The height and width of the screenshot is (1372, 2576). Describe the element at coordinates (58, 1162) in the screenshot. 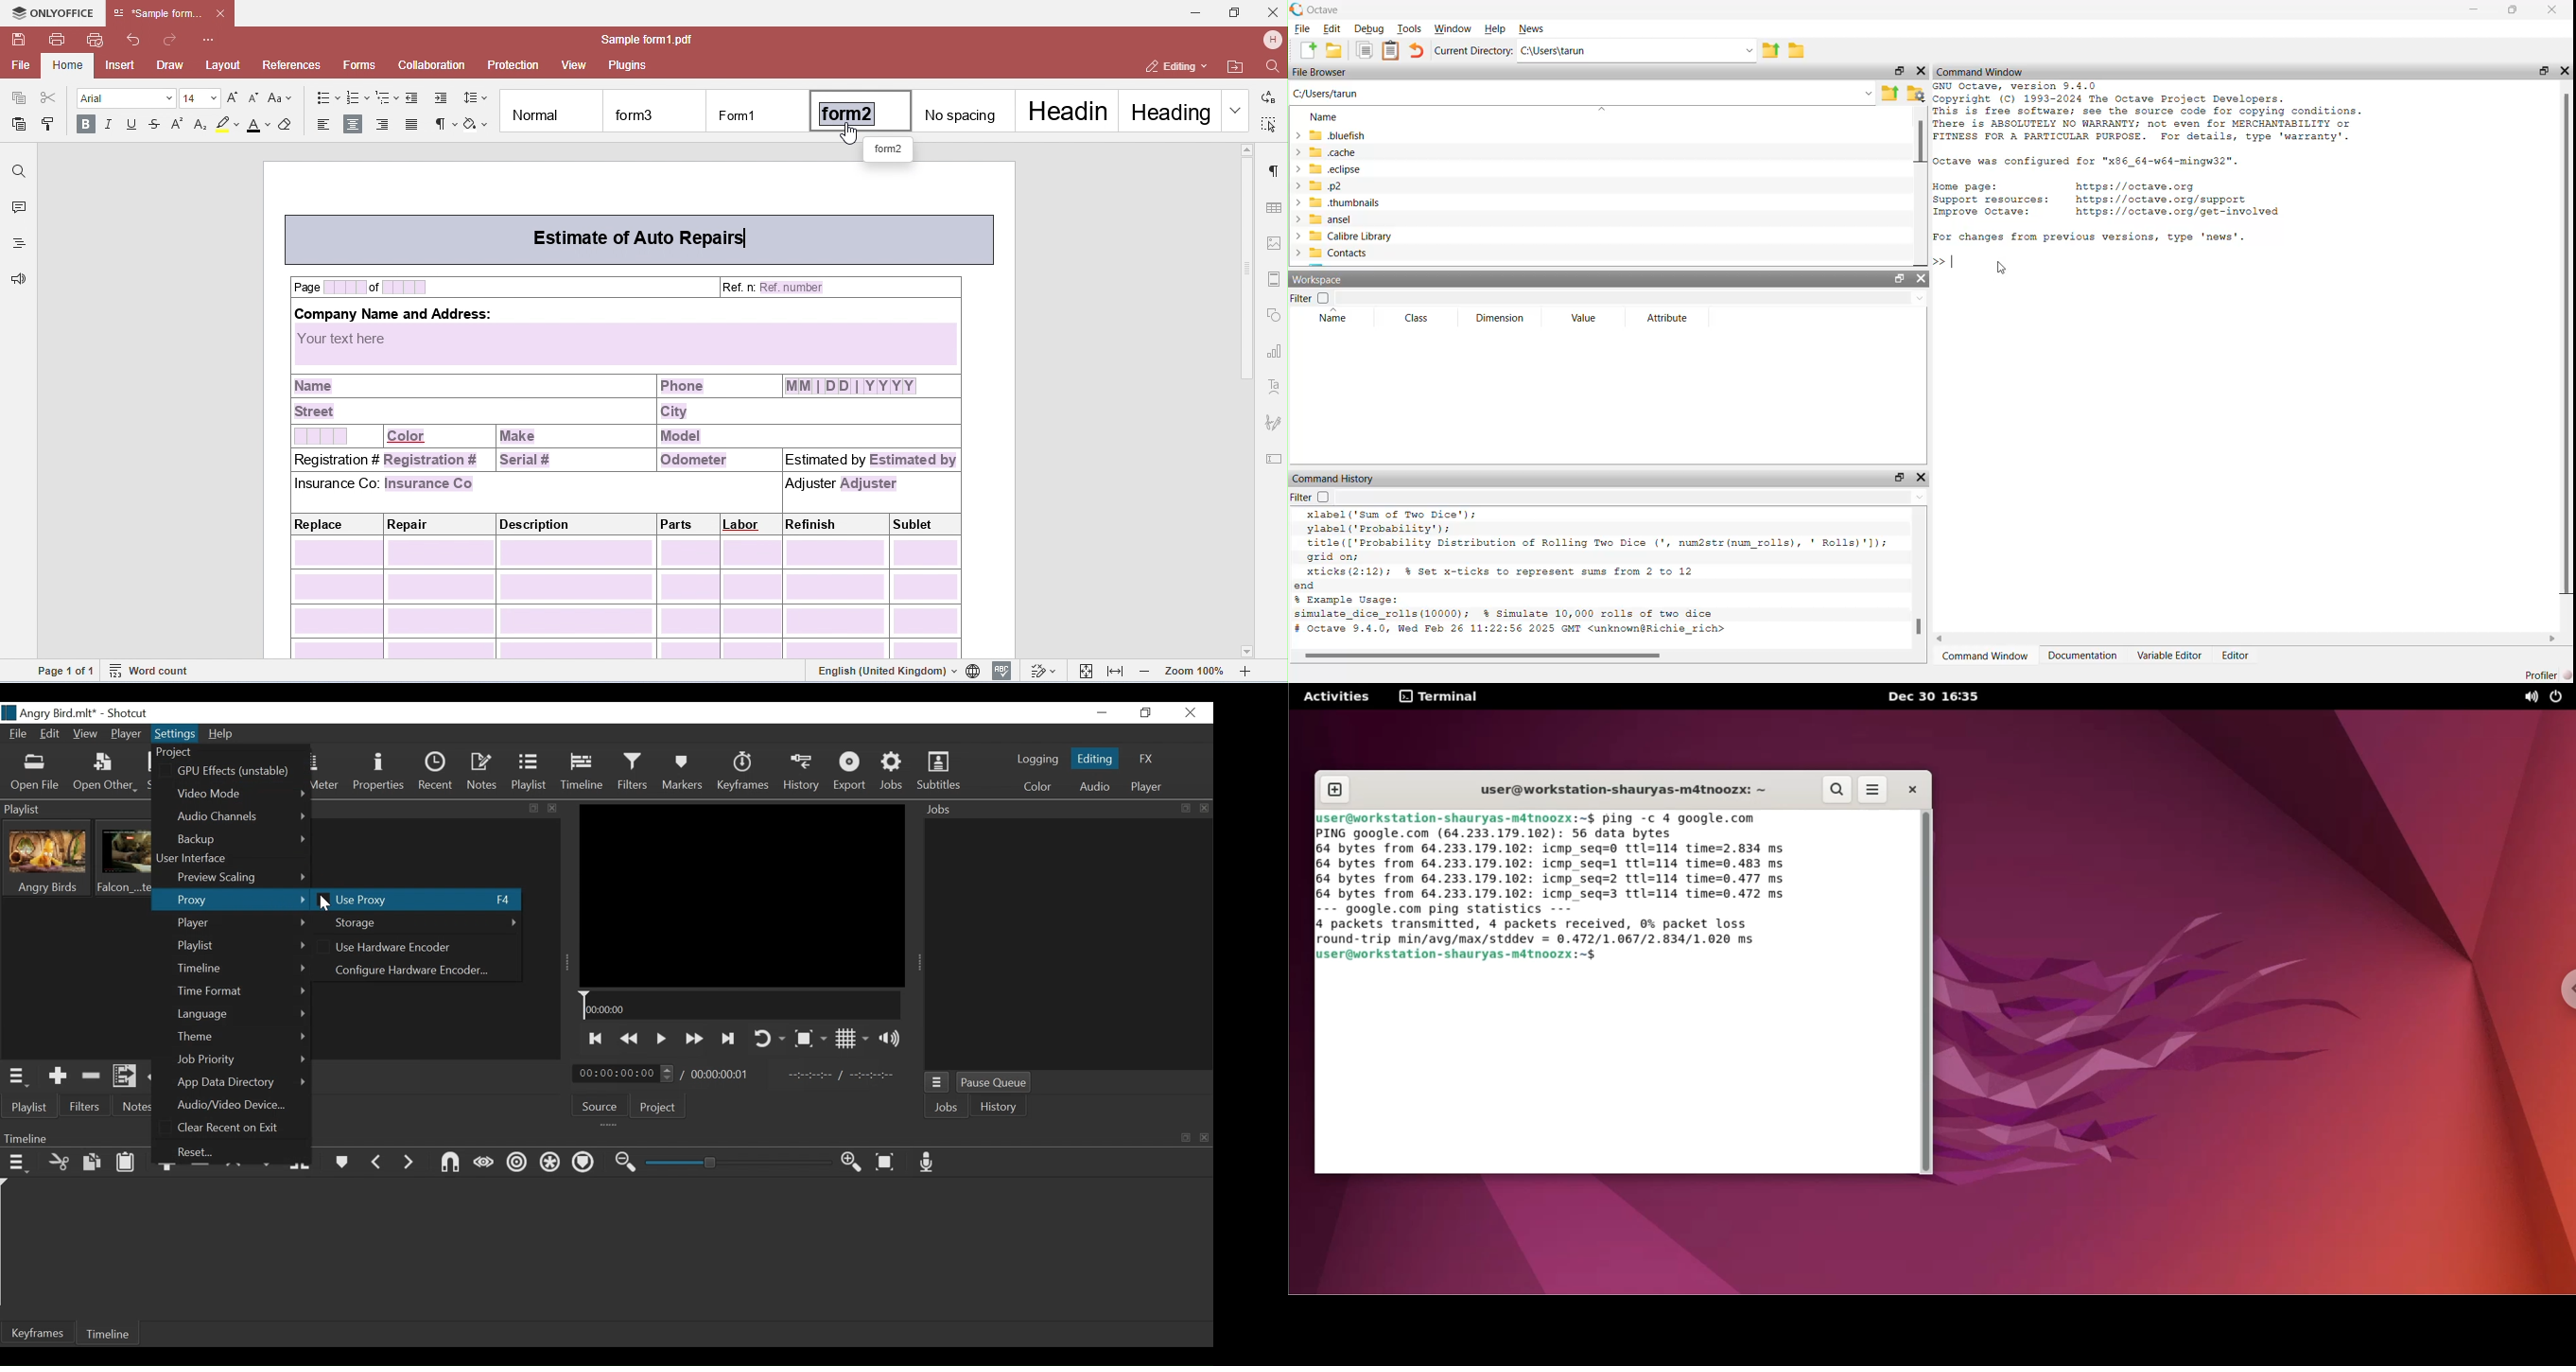

I see `Cut` at that location.